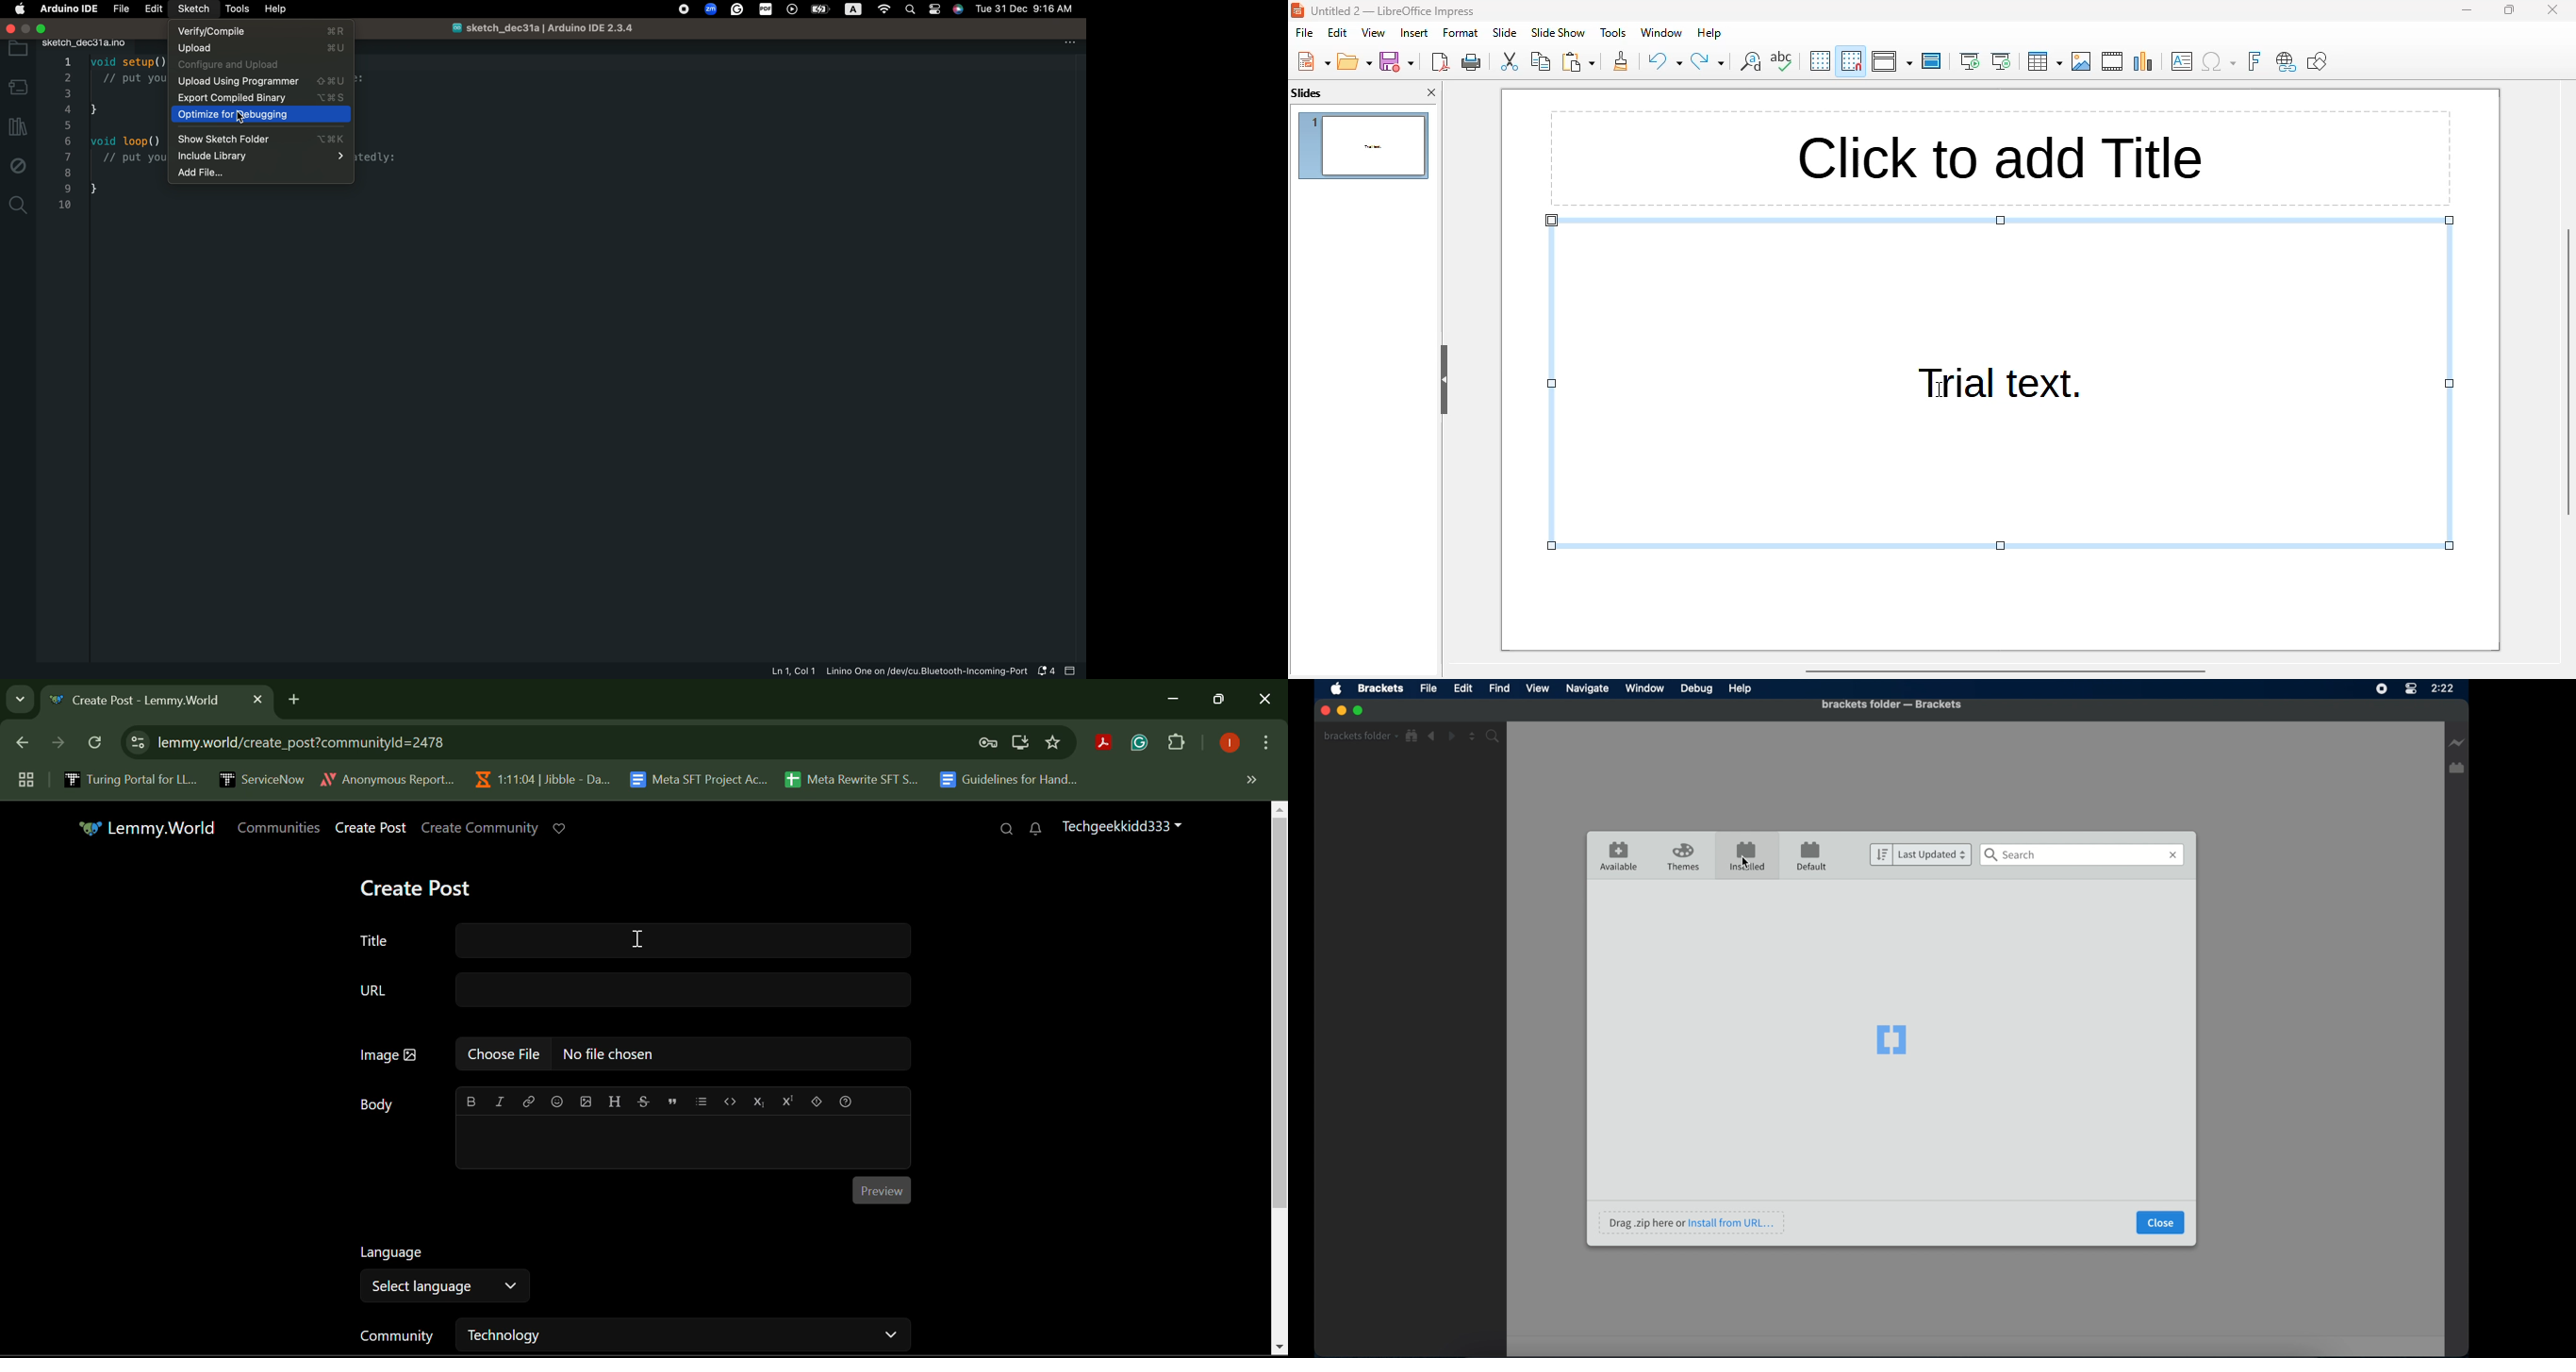 The image size is (2576, 1372). I want to click on tools, so click(1612, 32).